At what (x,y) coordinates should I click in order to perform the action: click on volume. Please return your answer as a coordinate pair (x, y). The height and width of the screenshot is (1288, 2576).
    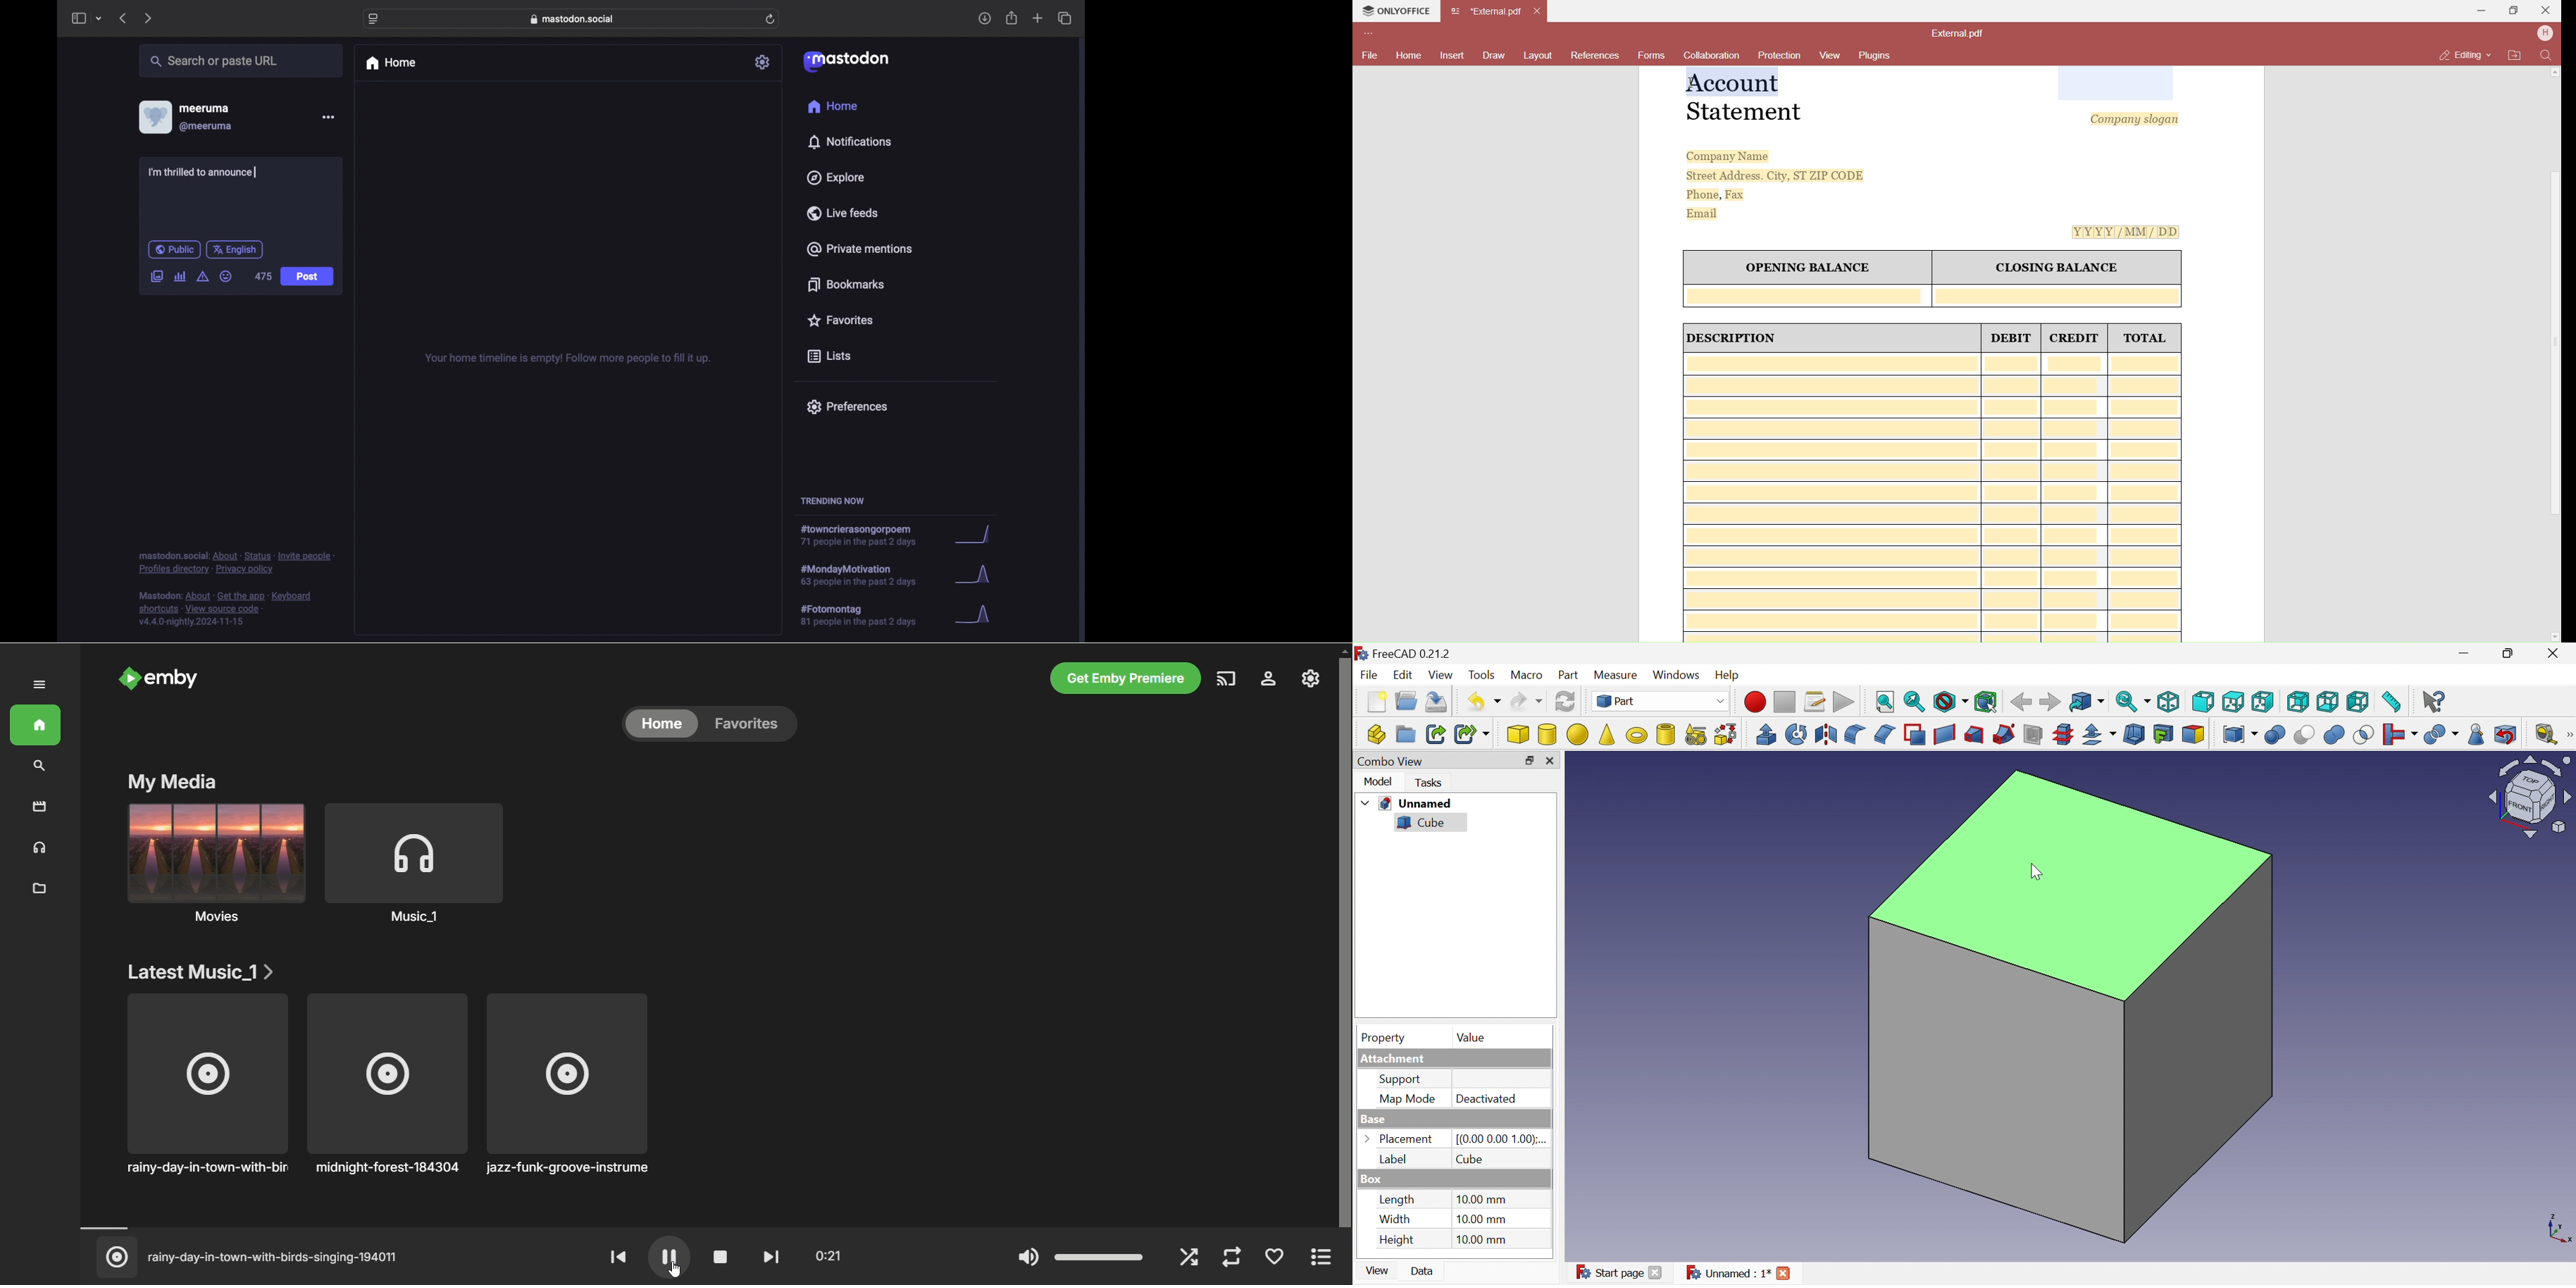
    Looking at the image, I should click on (1077, 1257).